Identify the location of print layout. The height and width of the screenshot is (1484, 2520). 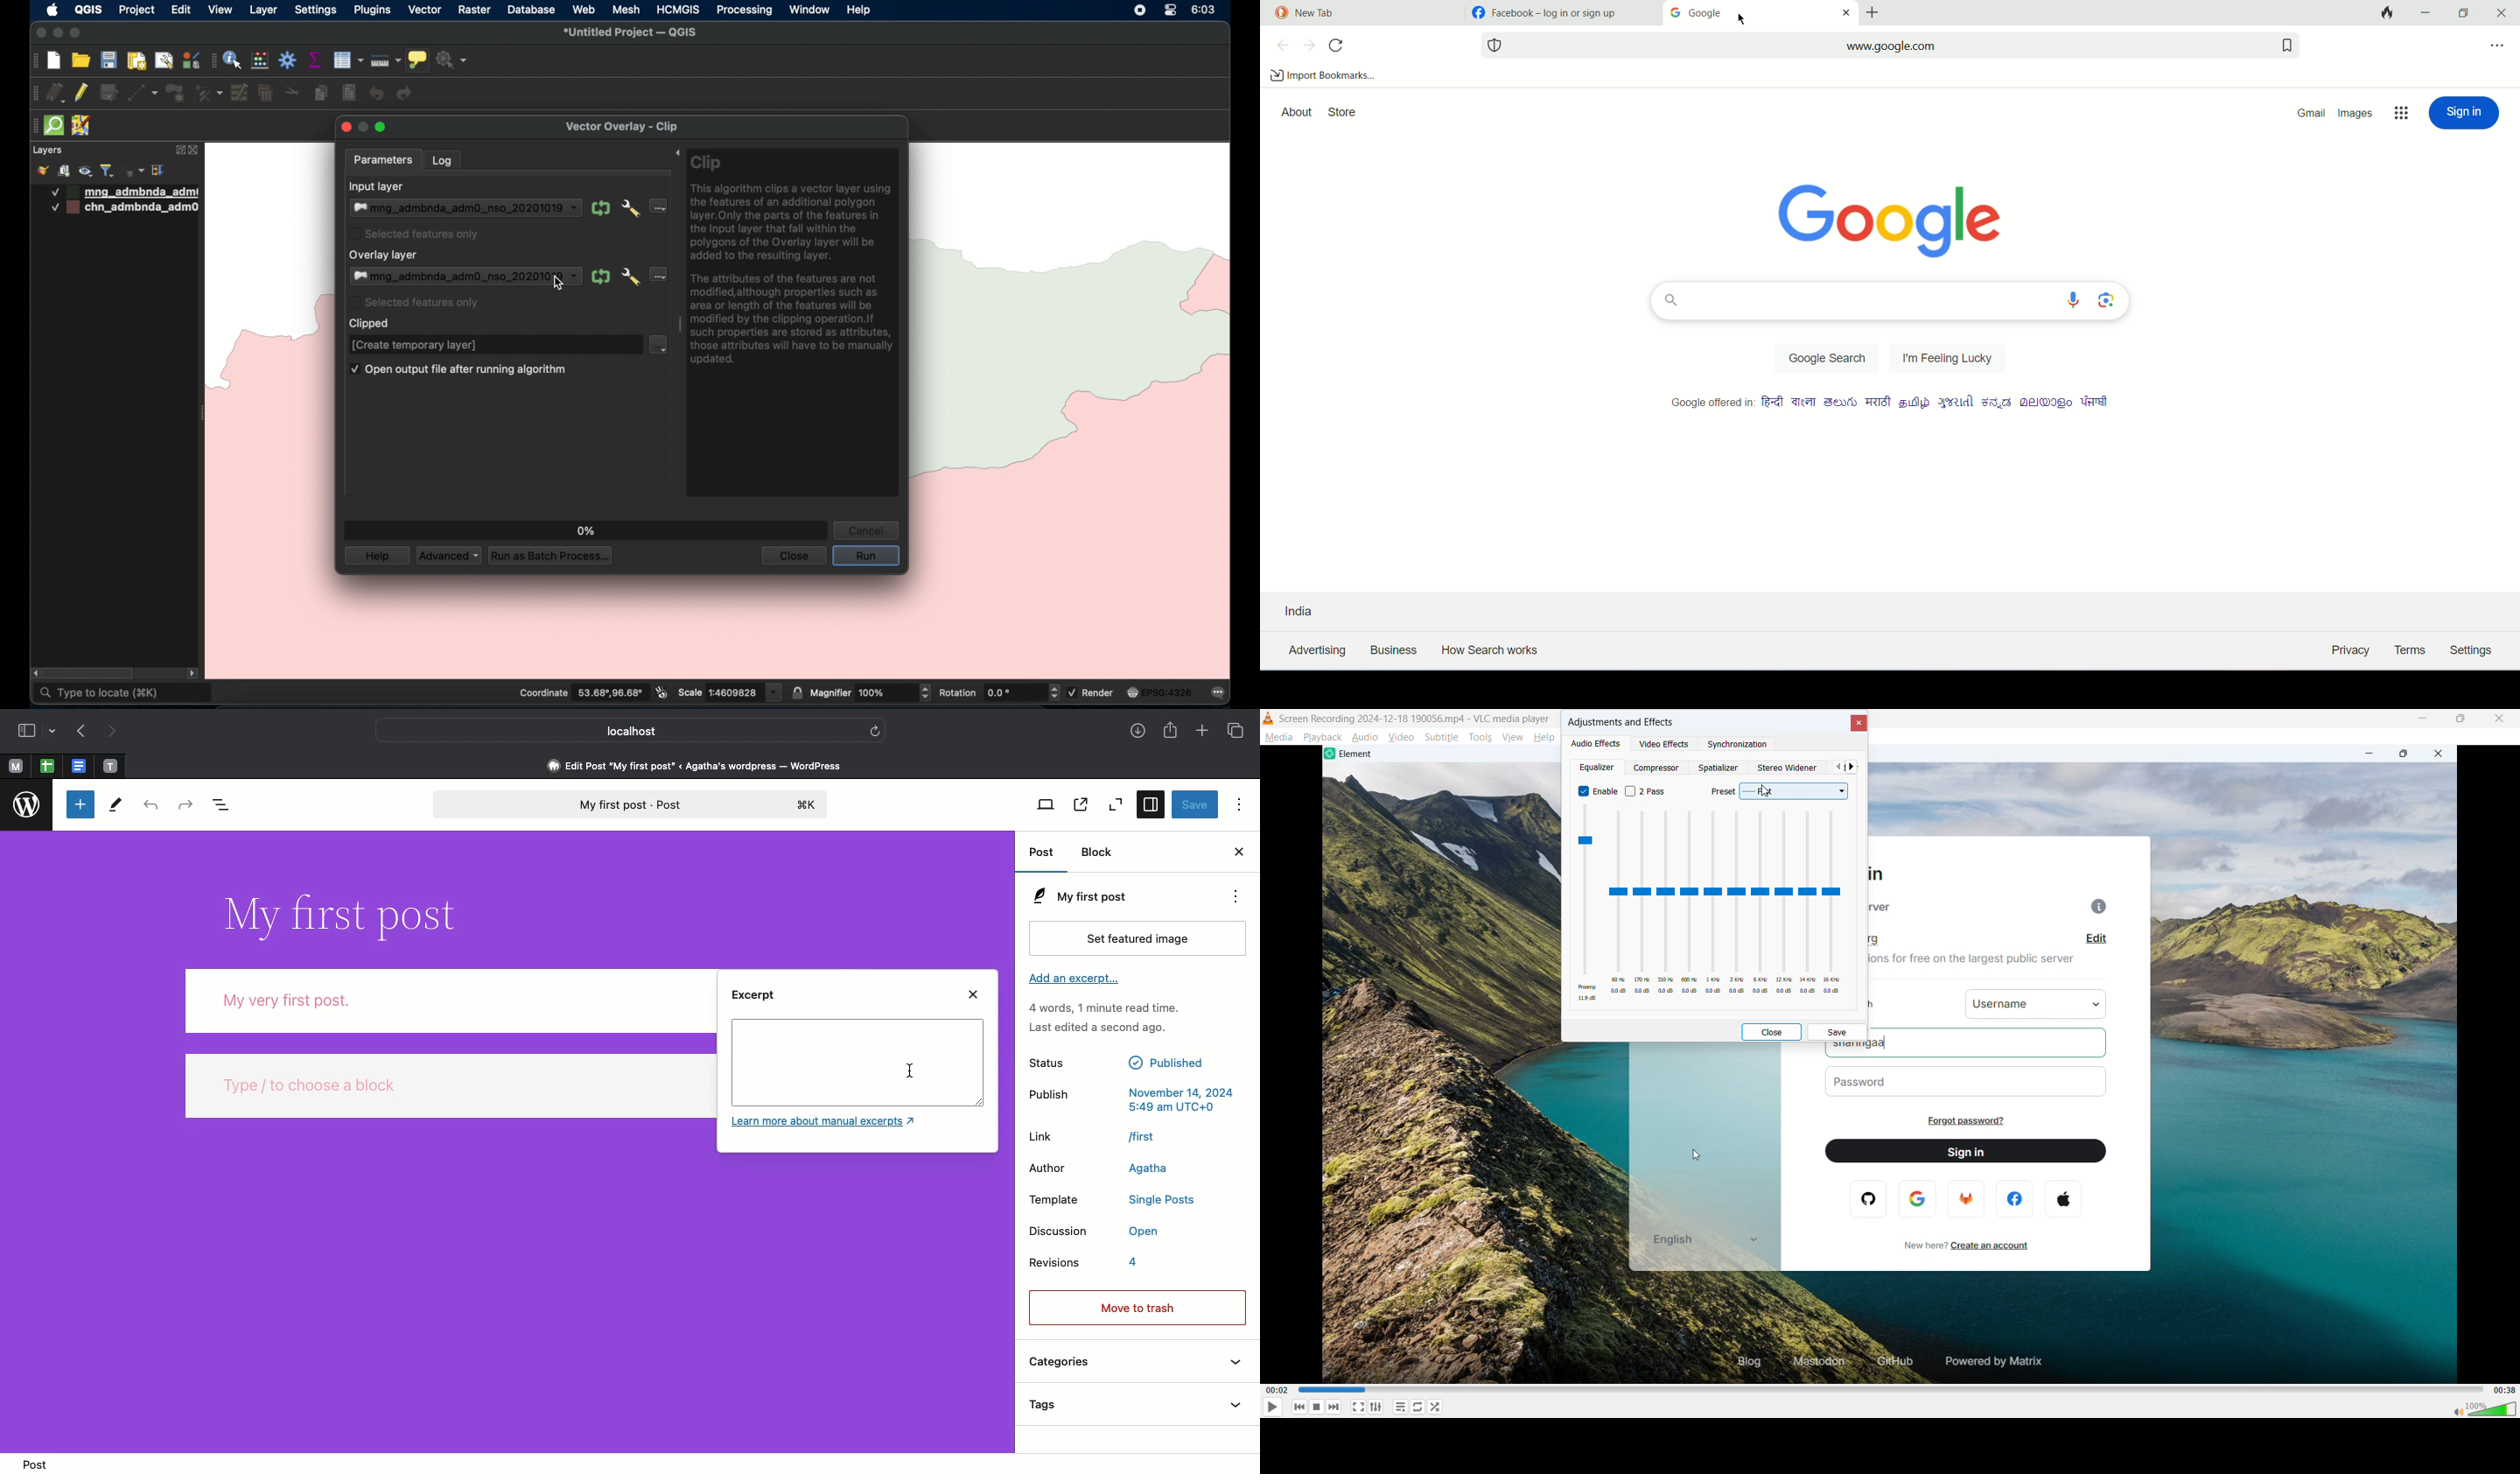
(136, 62).